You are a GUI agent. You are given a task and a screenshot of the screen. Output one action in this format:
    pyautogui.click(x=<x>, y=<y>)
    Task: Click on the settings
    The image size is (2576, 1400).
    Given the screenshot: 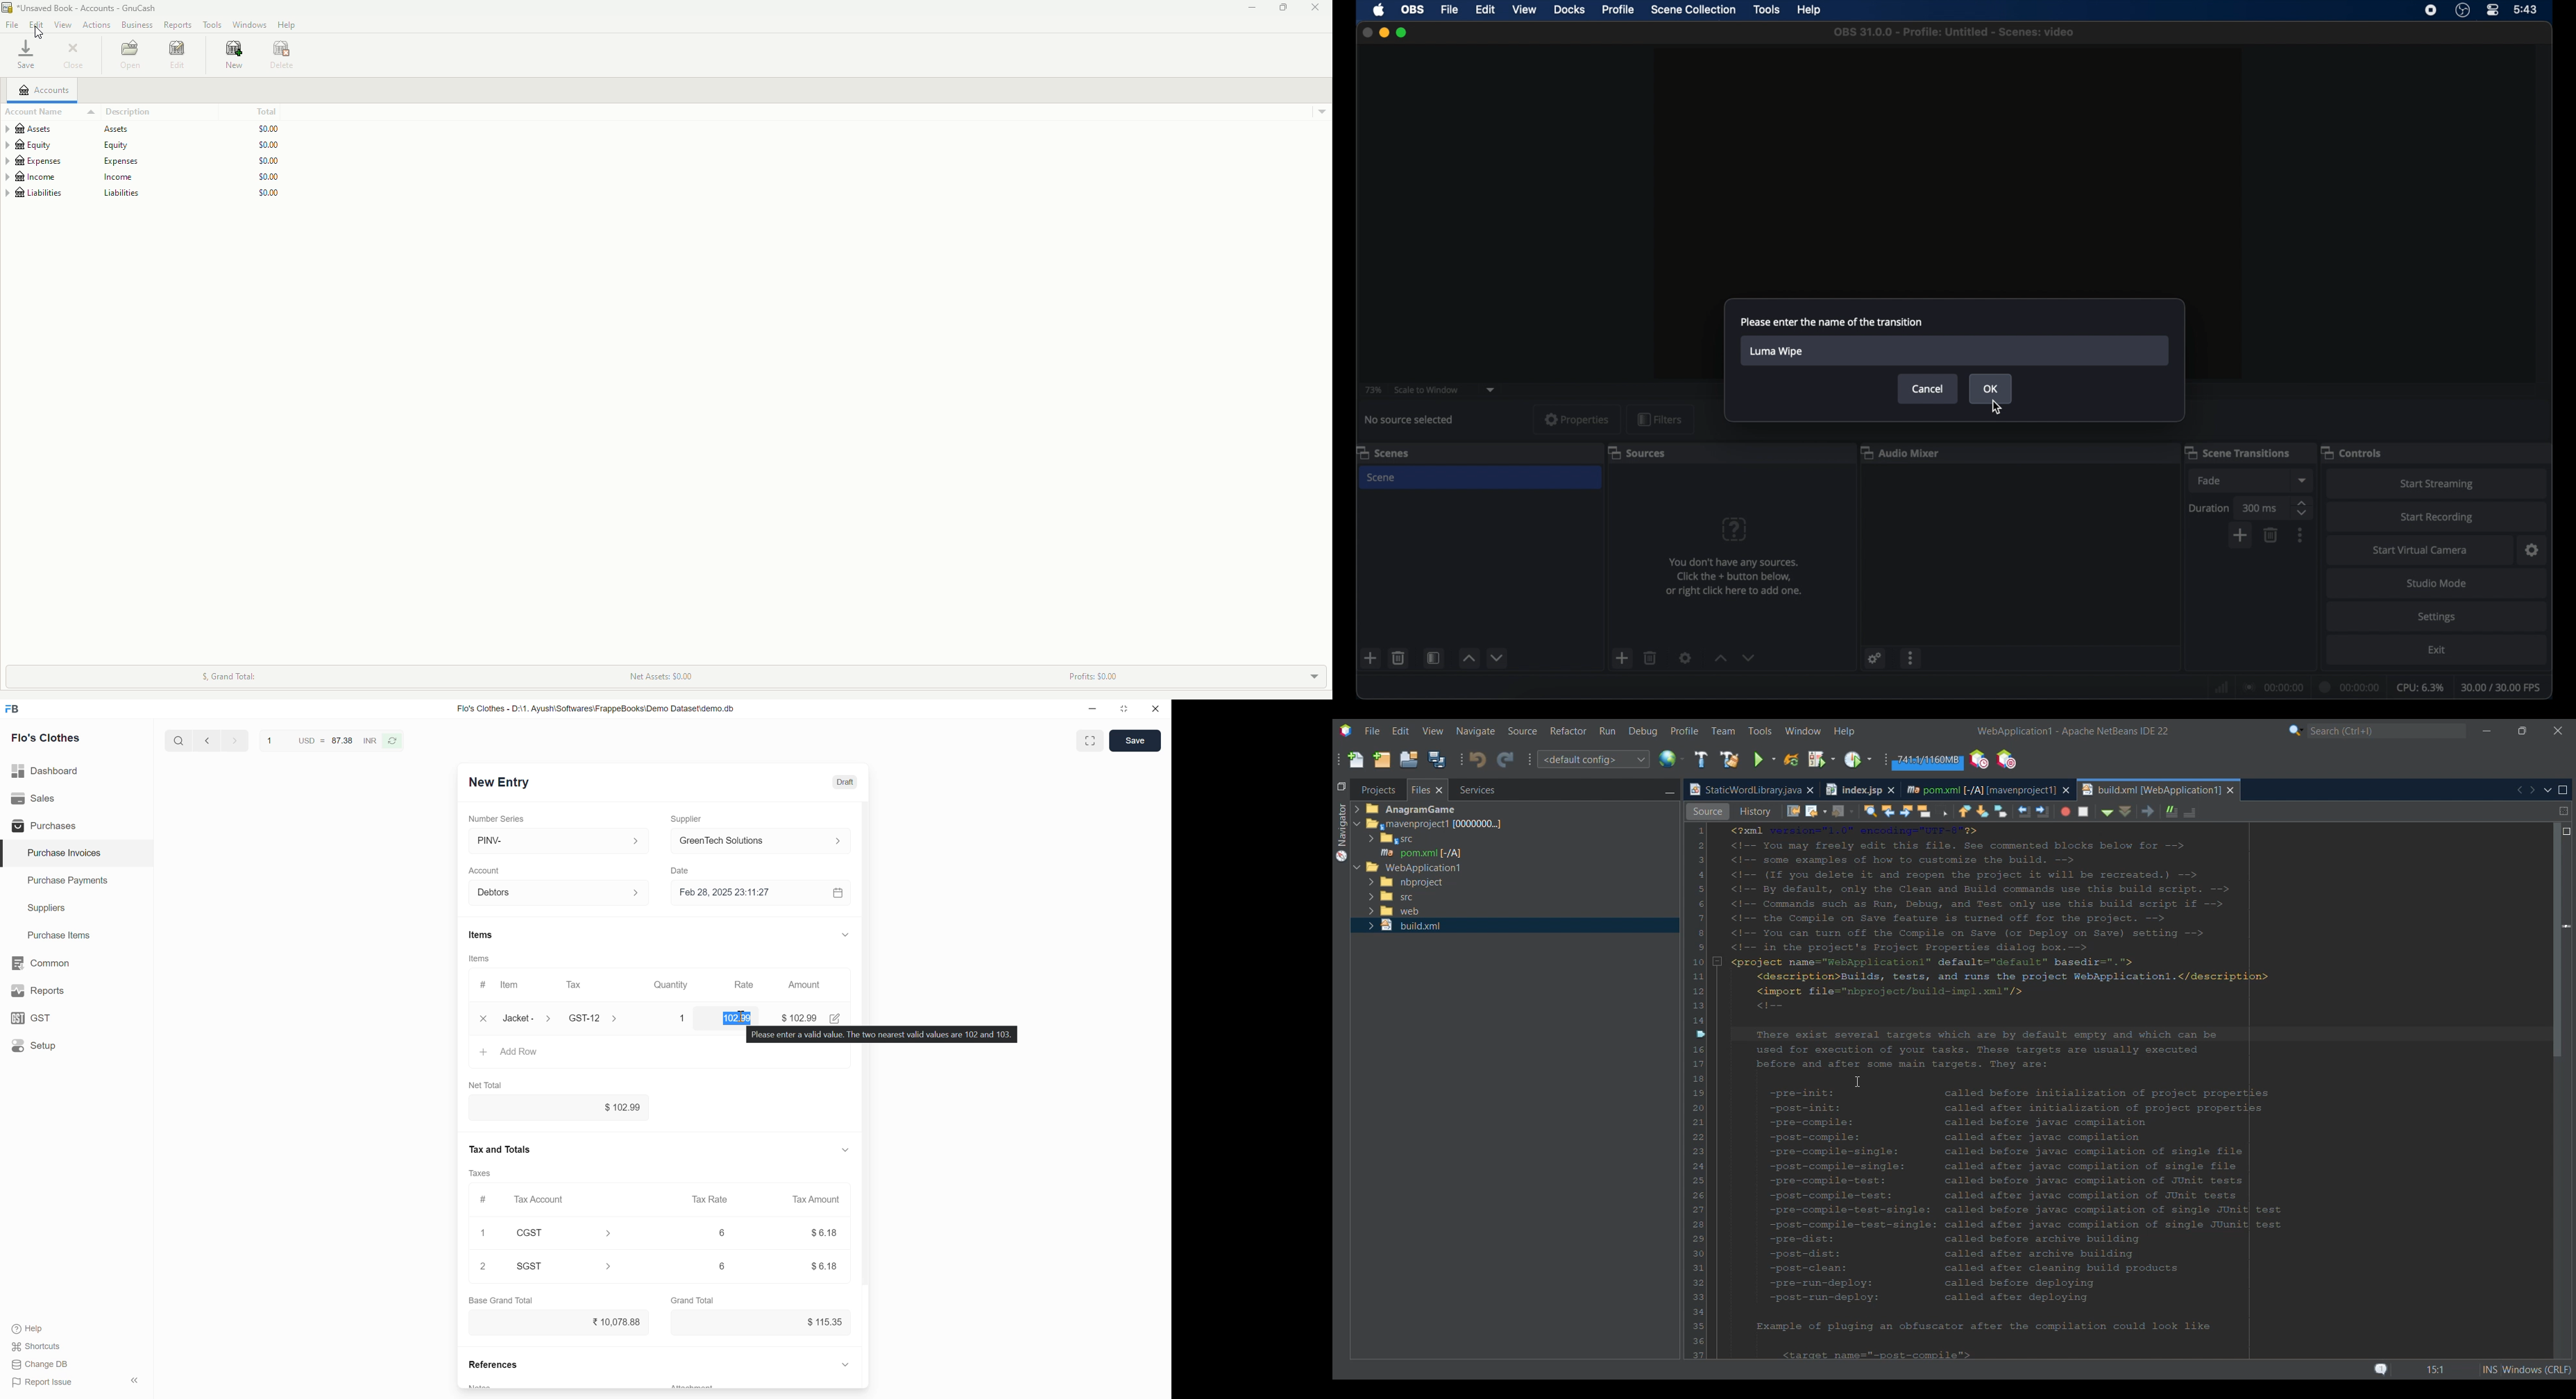 What is the action you would take?
    pyautogui.click(x=1685, y=657)
    